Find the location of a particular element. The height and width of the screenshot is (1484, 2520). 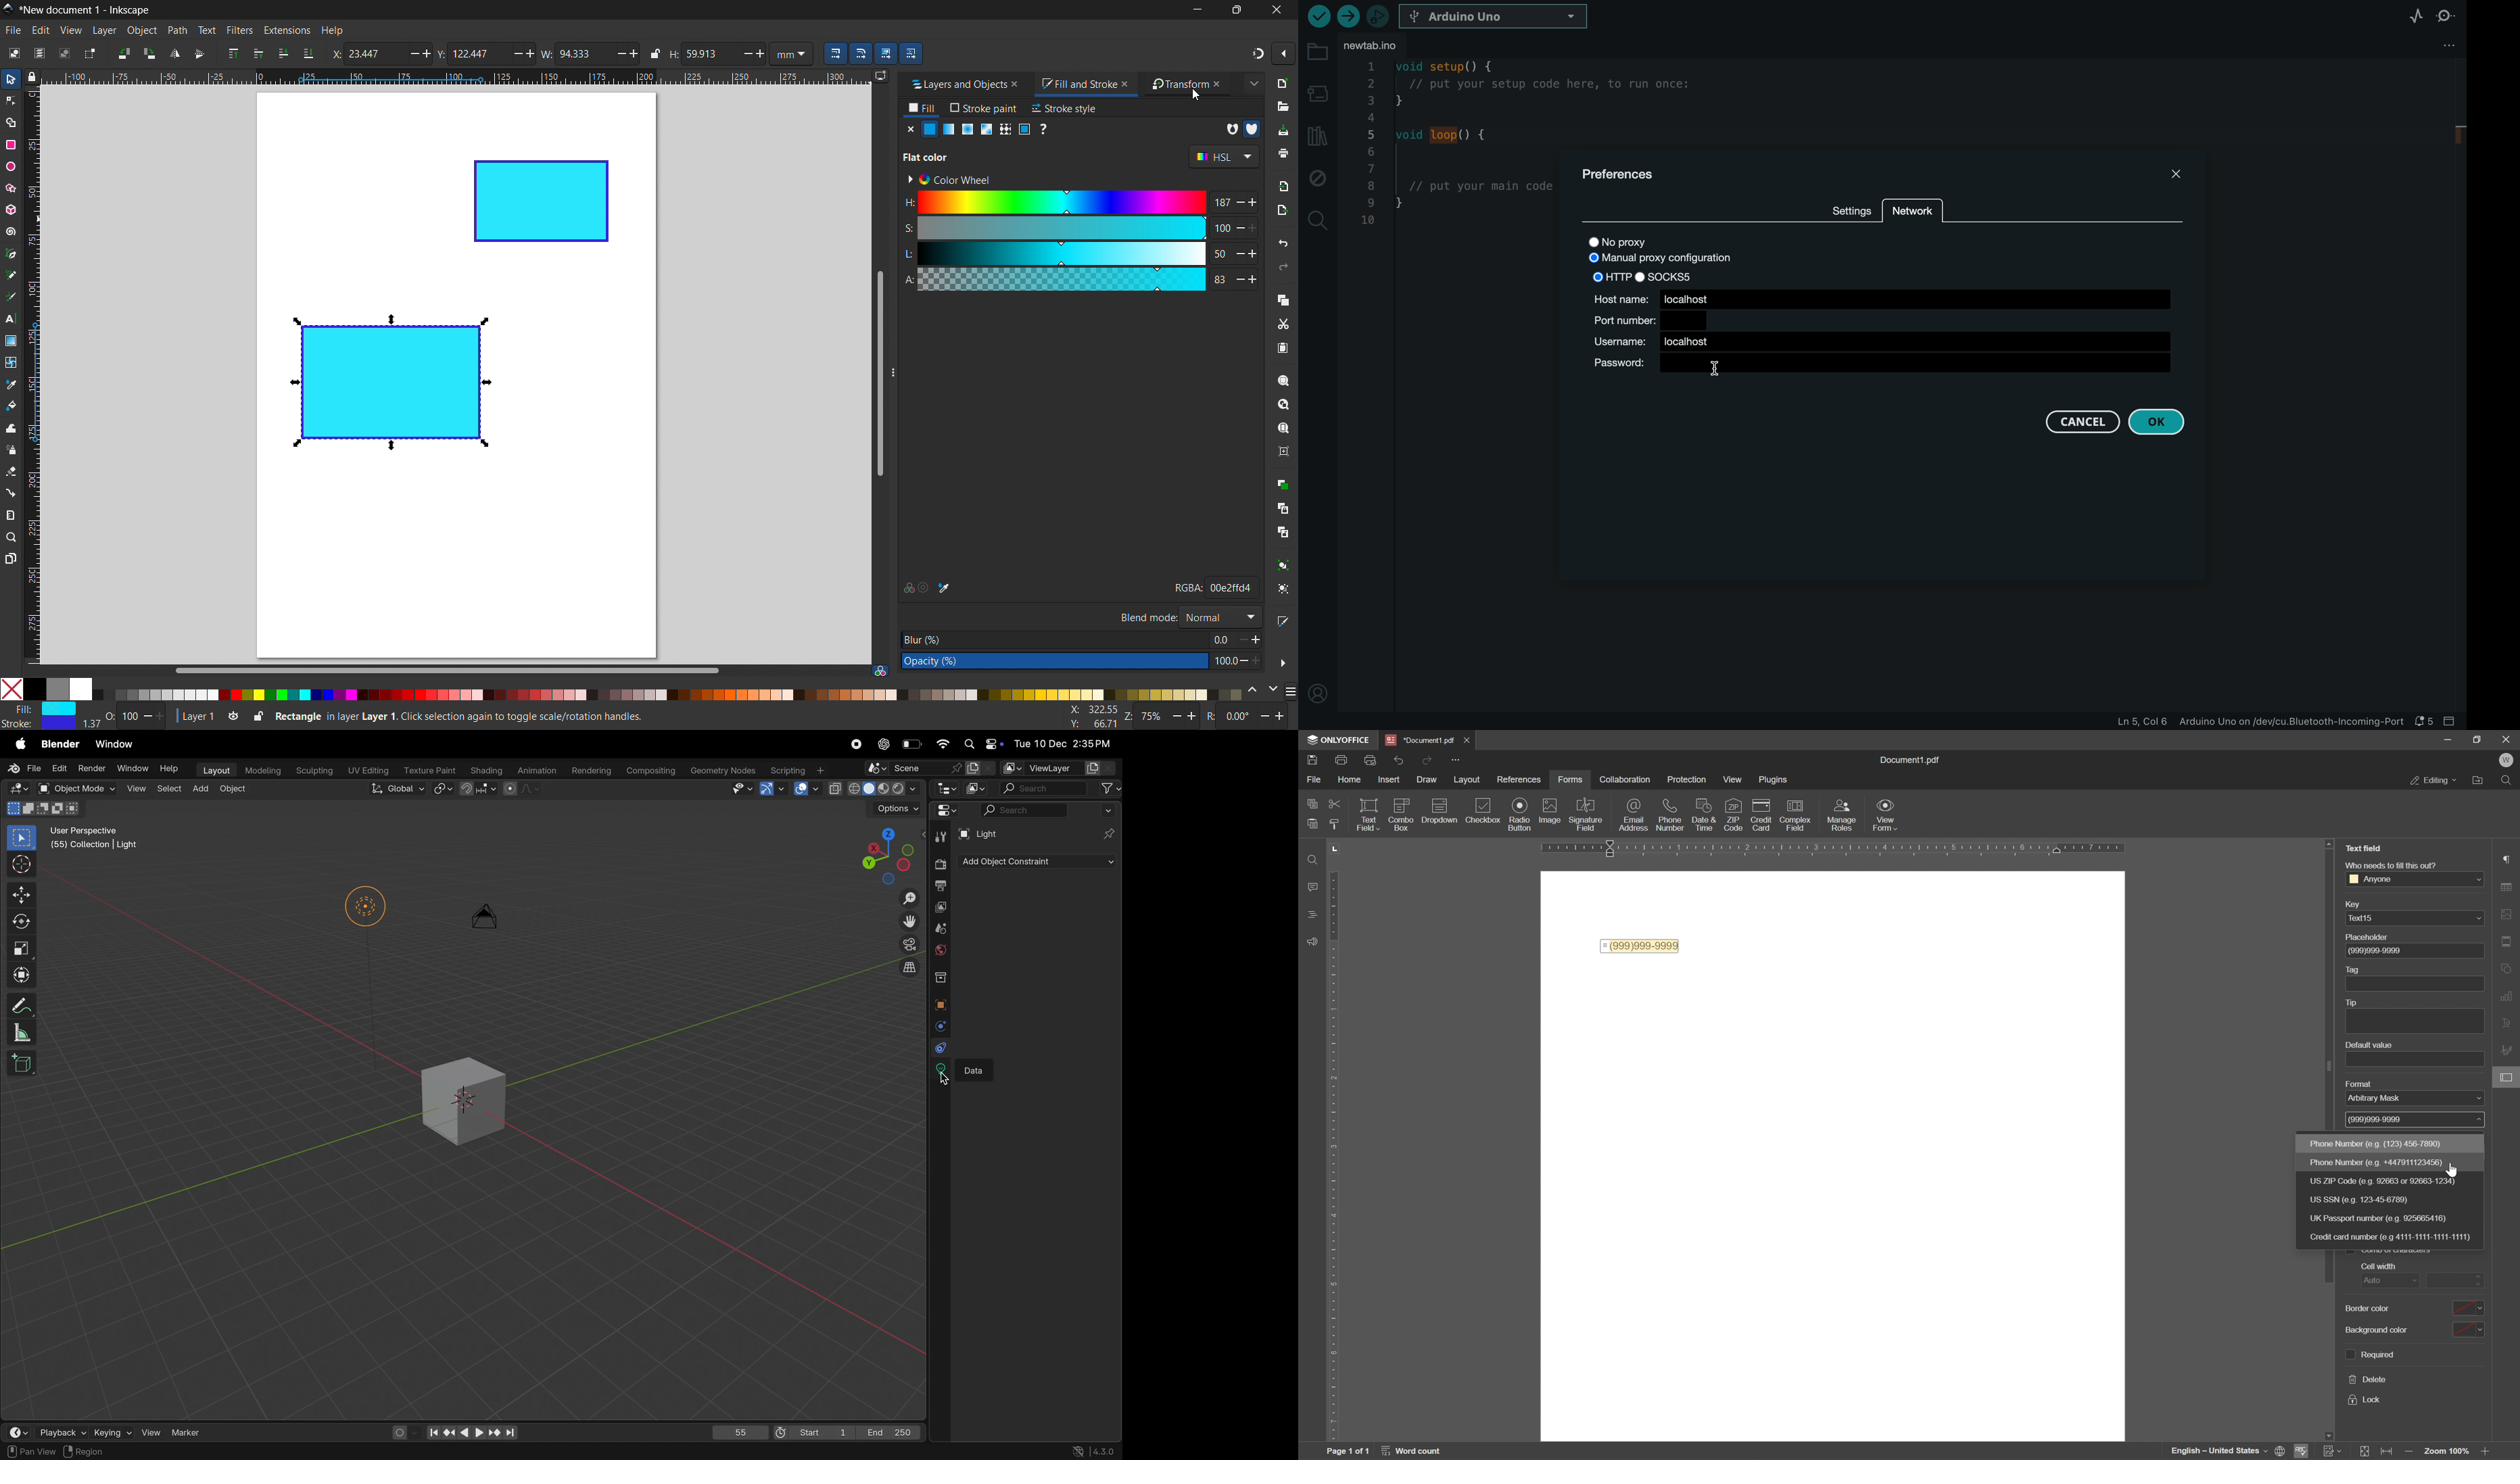

= (999)999-9999 is located at coordinates (1640, 945).